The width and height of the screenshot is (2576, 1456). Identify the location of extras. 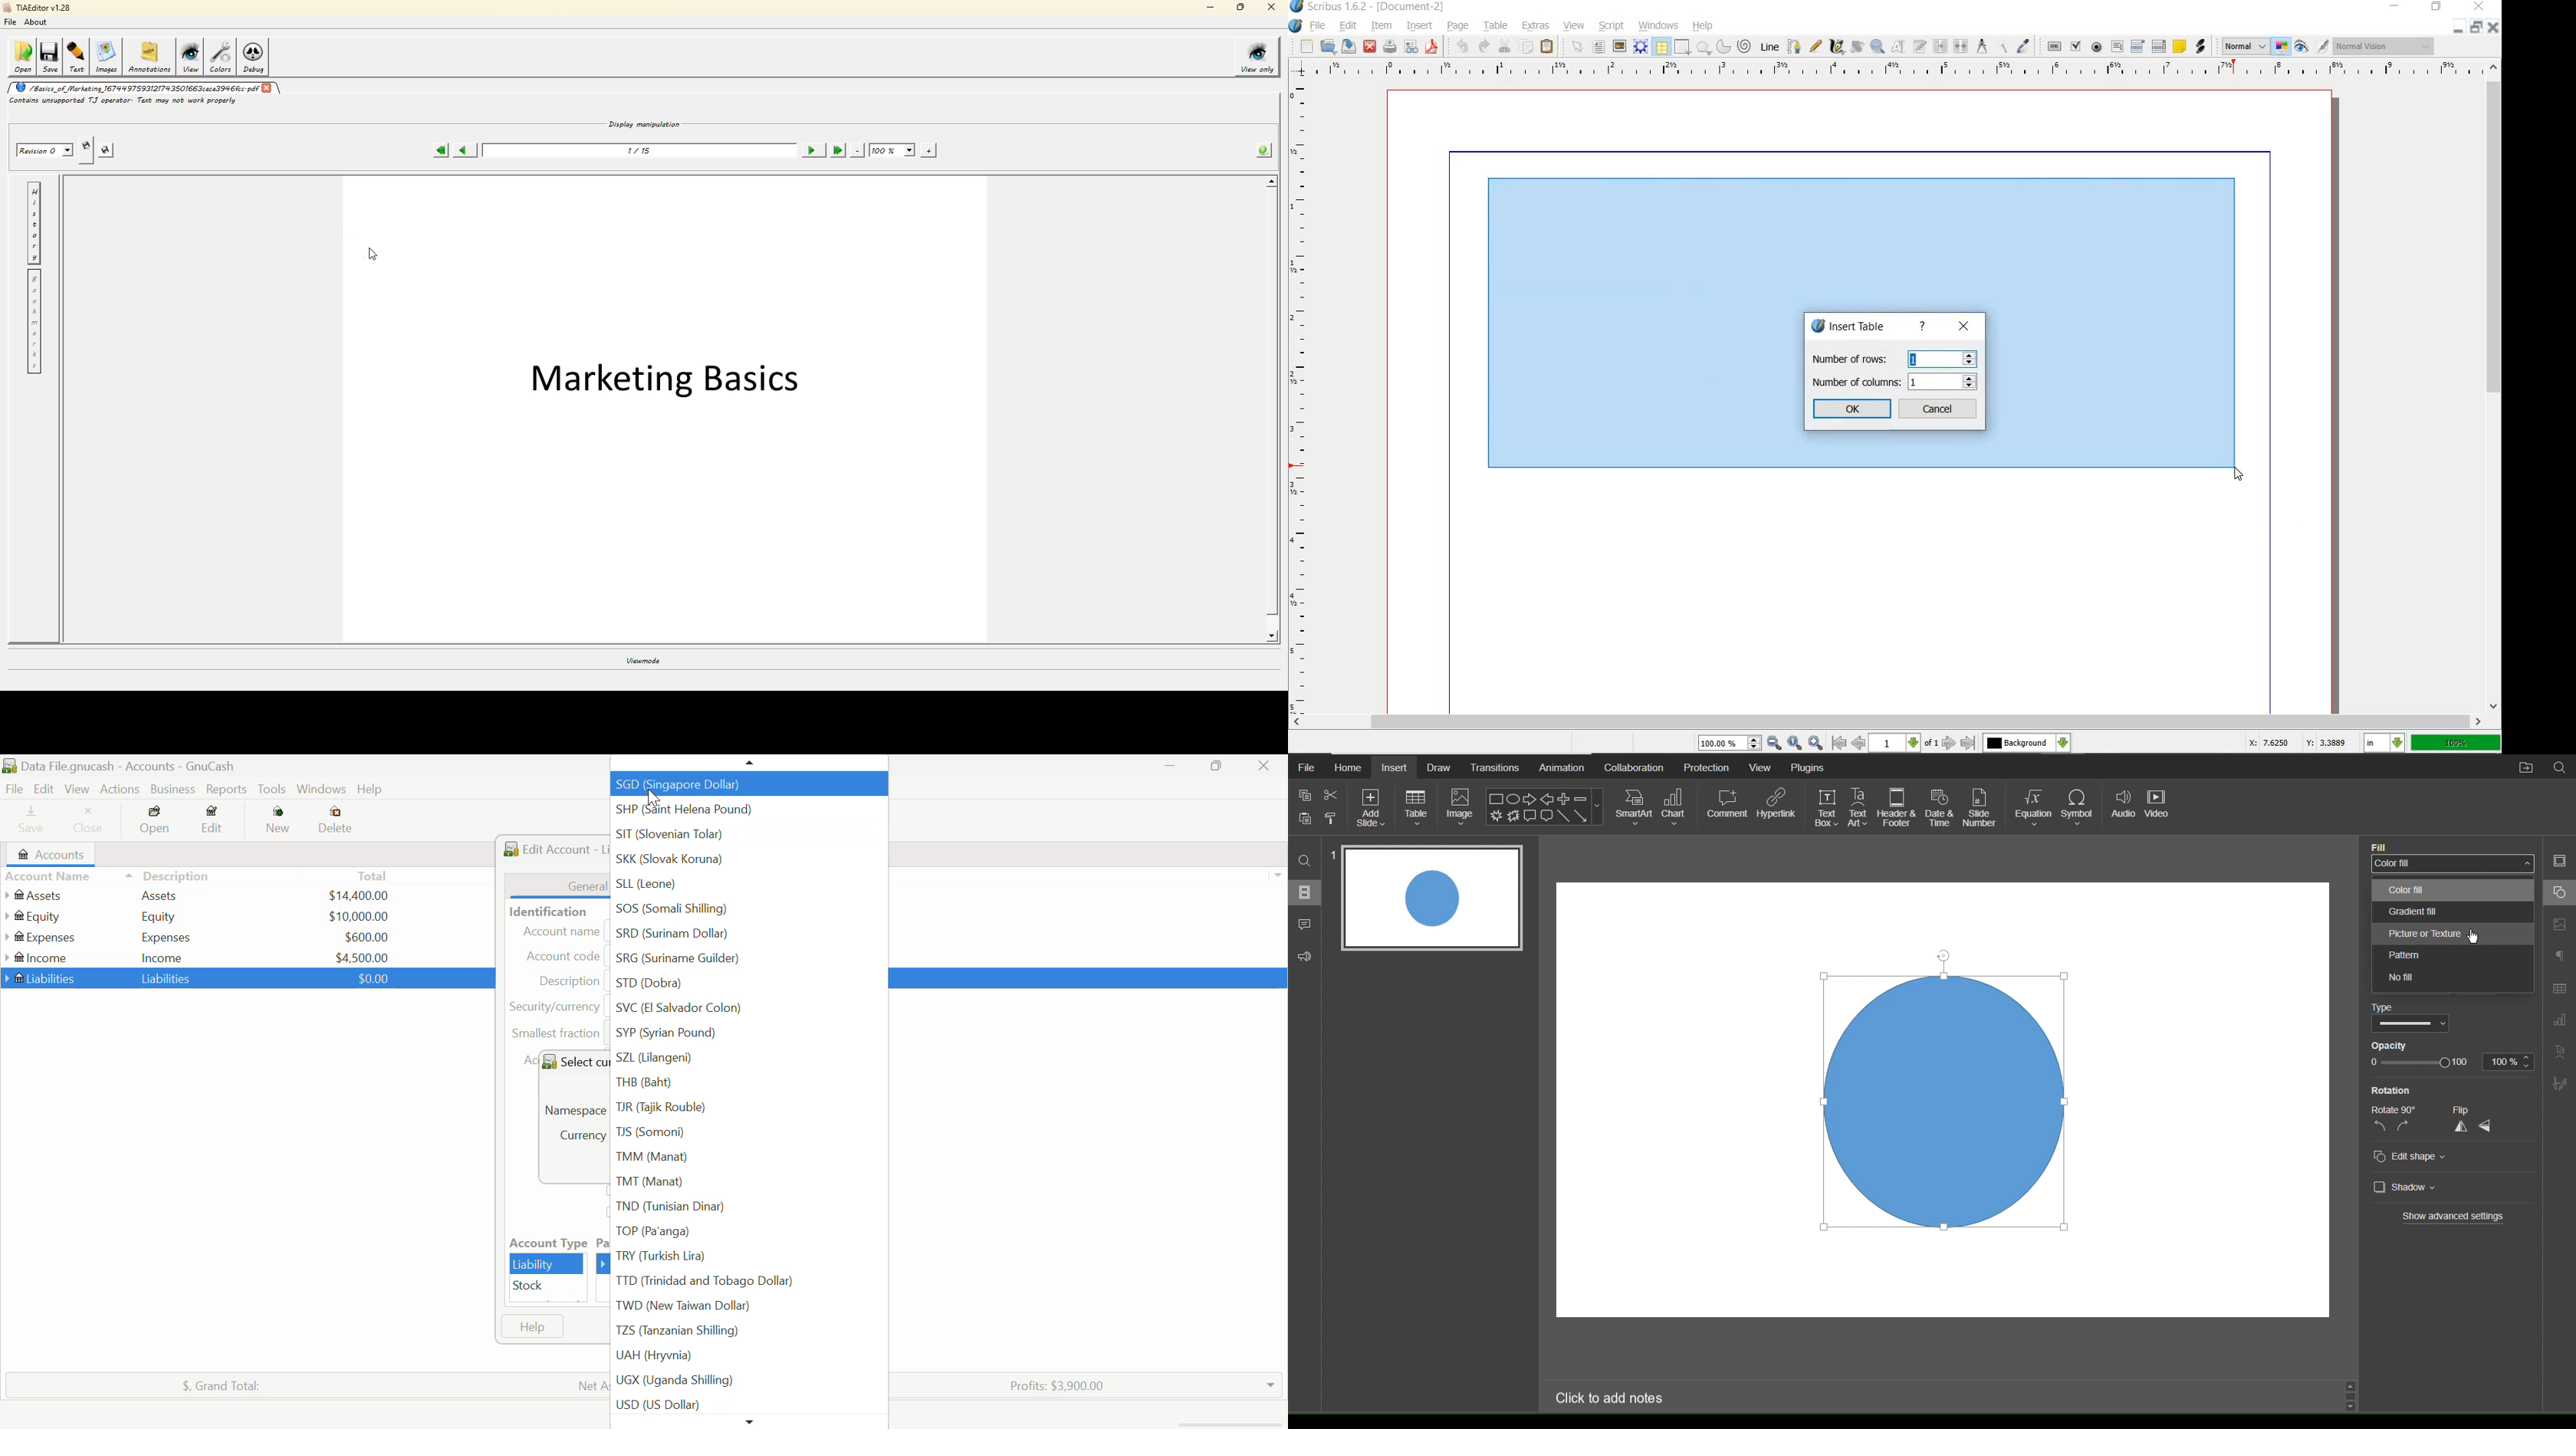
(1534, 26).